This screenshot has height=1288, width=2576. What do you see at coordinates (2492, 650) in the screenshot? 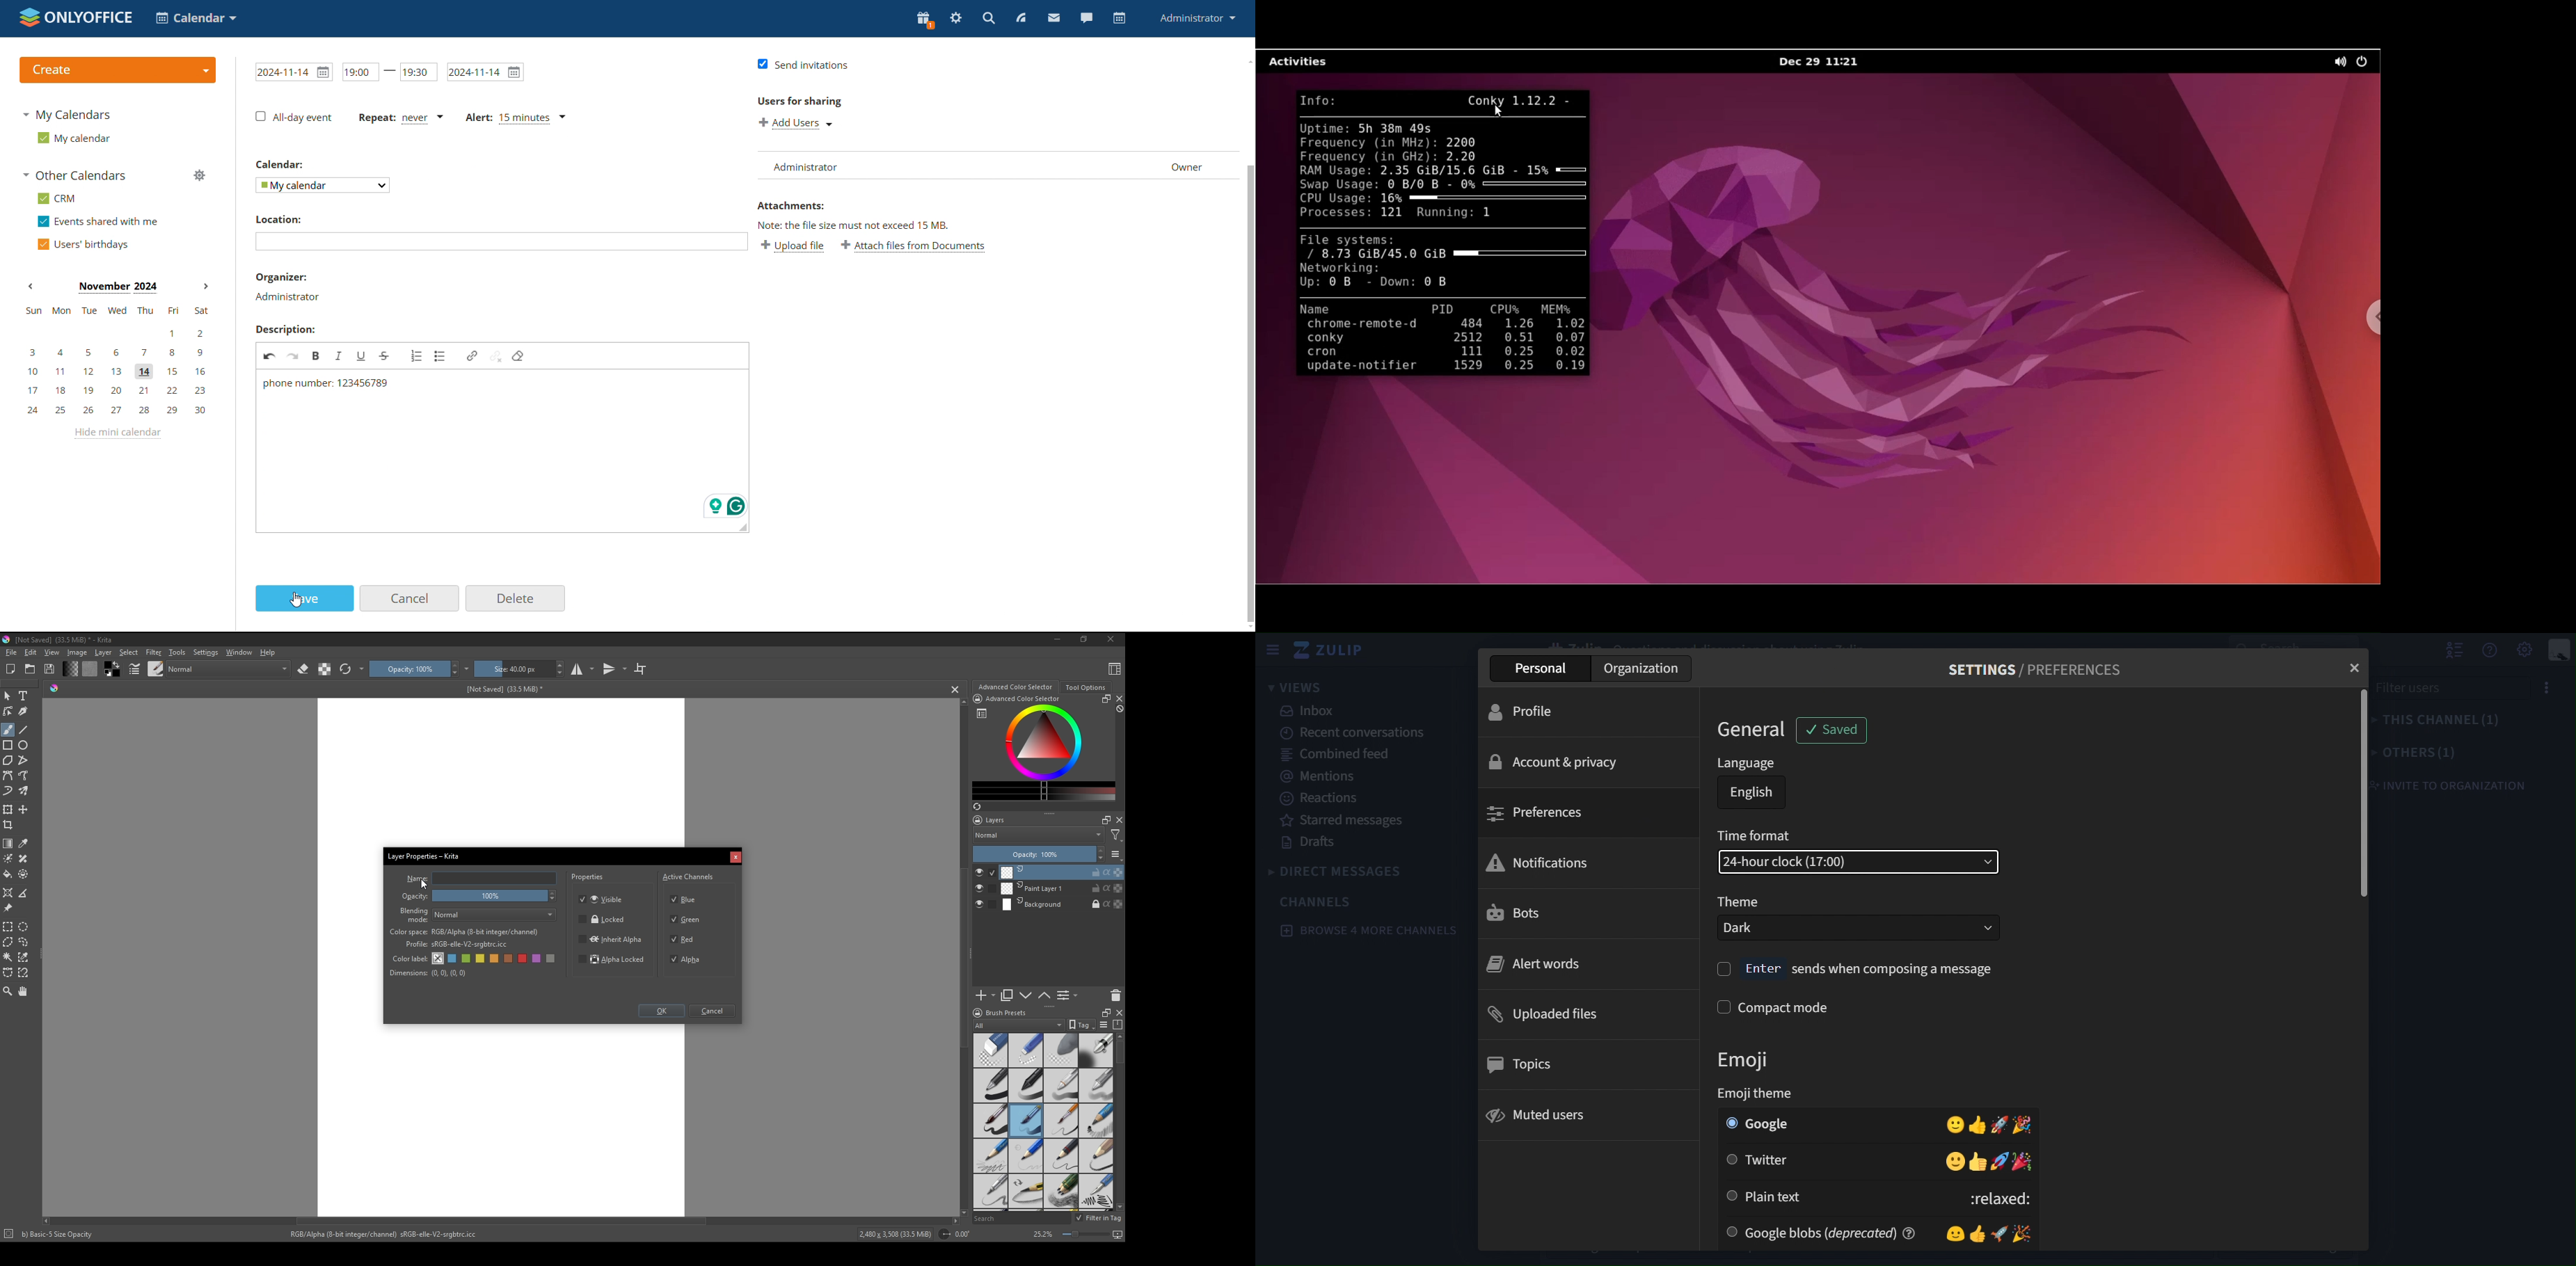
I see `get help` at bounding box center [2492, 650].